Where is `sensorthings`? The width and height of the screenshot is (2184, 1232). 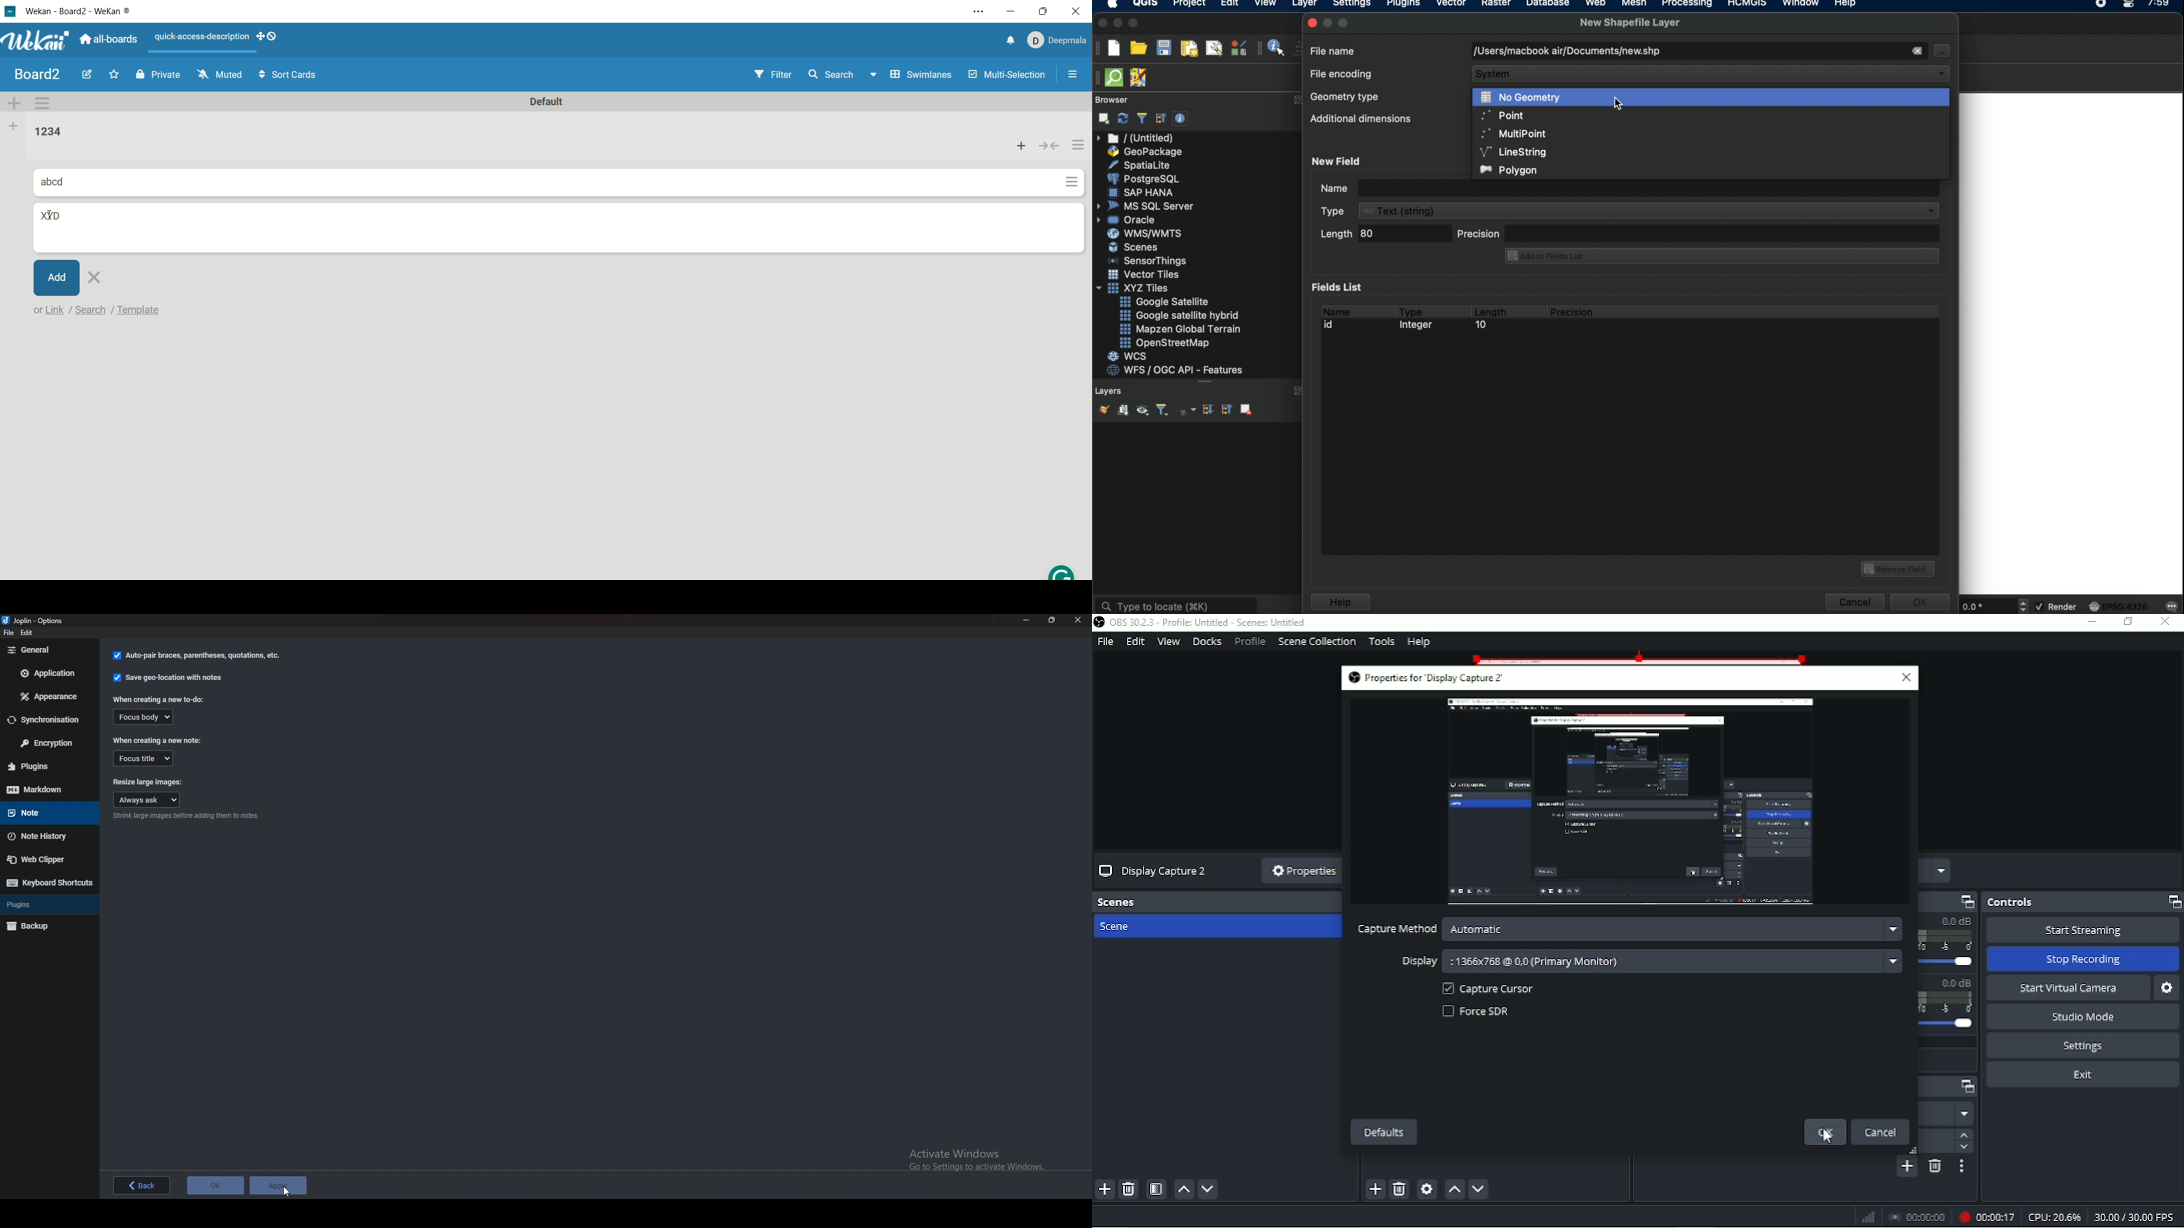
sensorthings is located at coordinates (1148, 261).